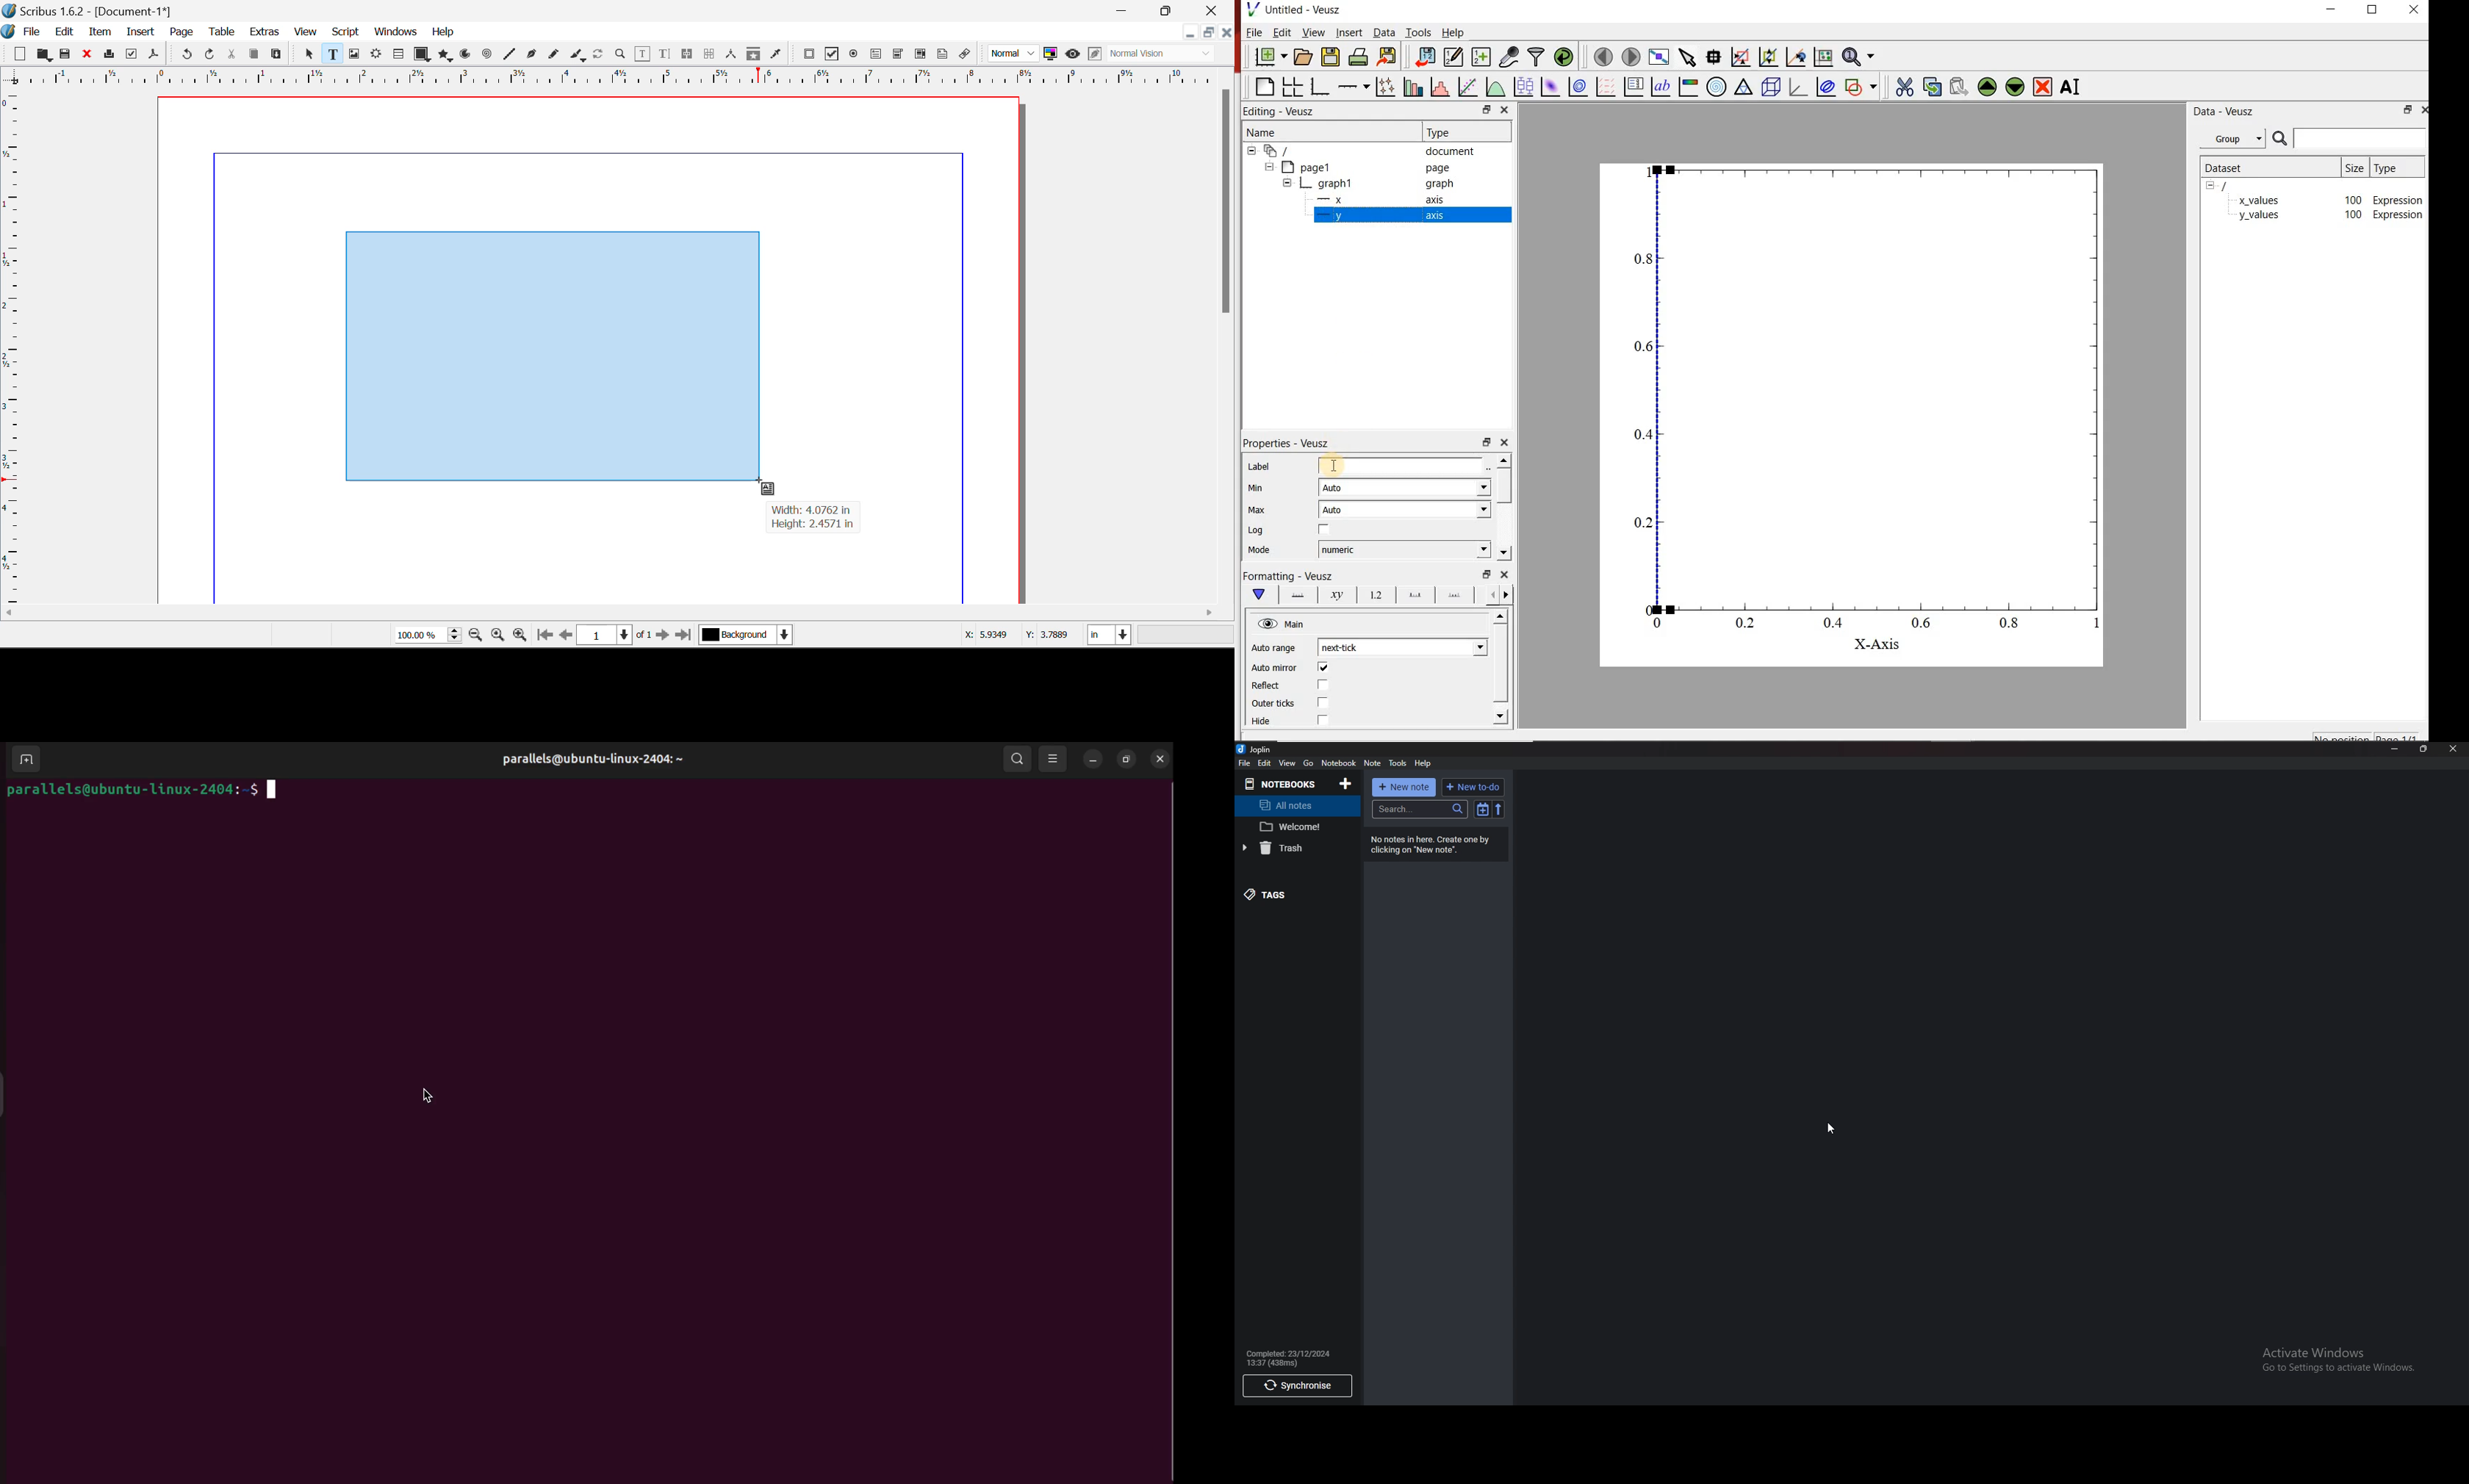  What do you see at coordinates (1159, 759) in the screenshot?
I see `close` at bounding box center [1159, 759].